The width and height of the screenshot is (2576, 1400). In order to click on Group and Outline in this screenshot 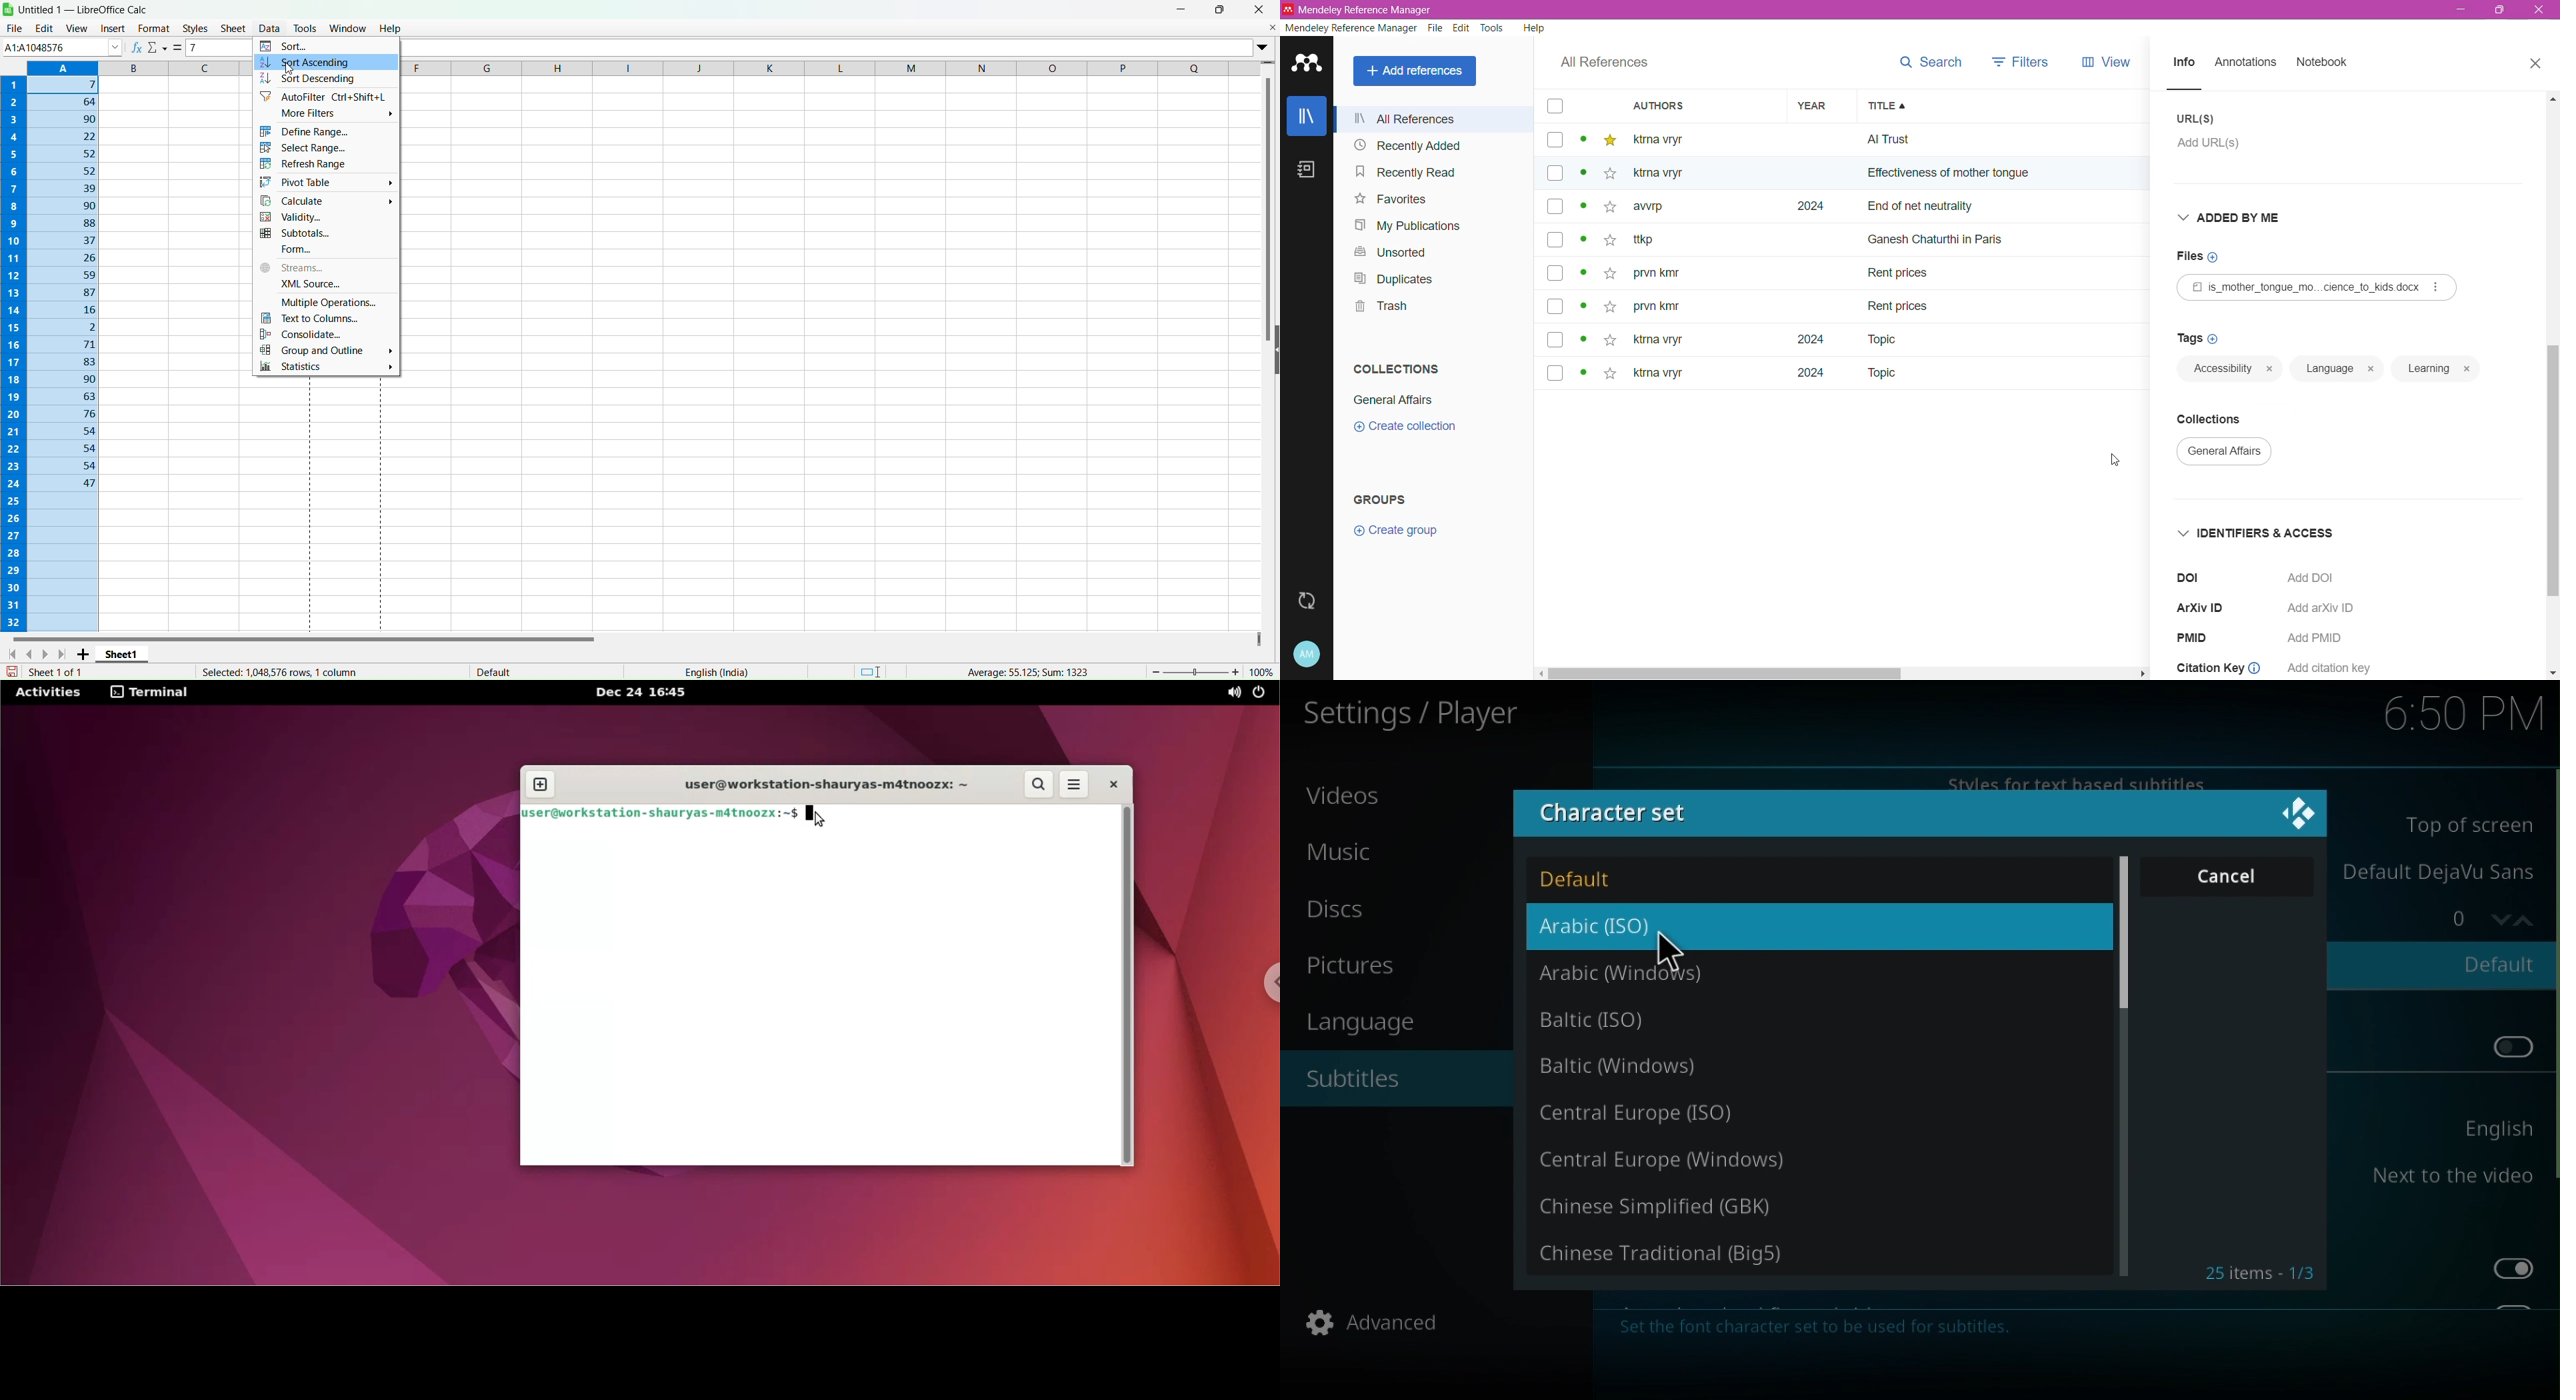, I will do `click(324, 351)`.